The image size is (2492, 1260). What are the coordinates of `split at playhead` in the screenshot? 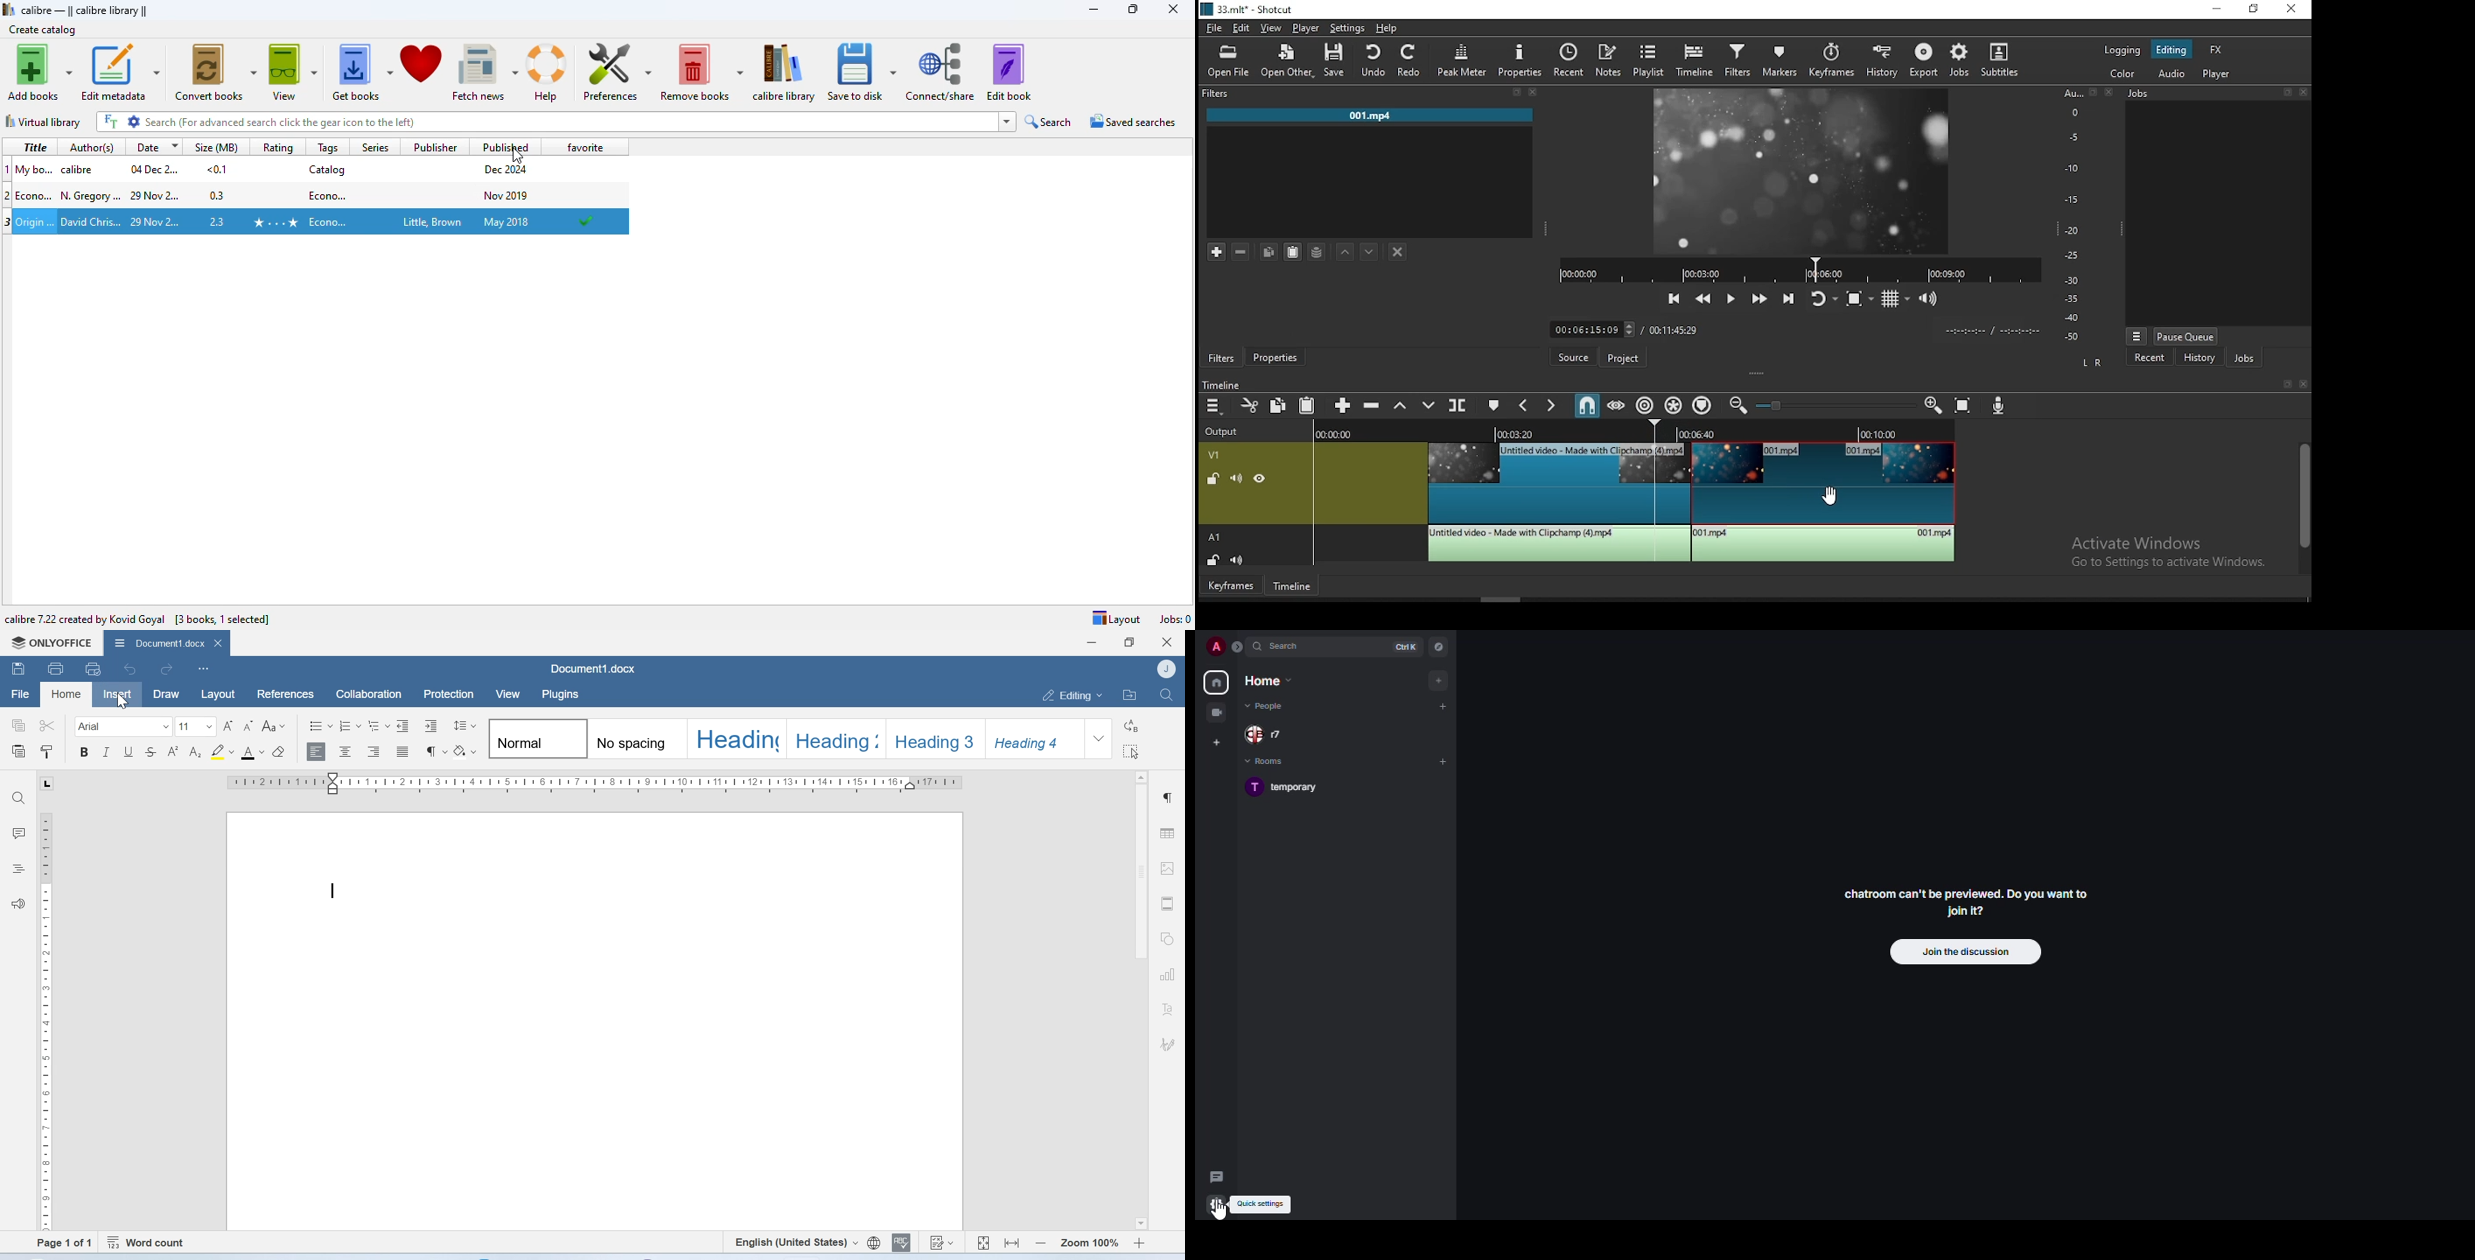 It's located at (1460, 408).